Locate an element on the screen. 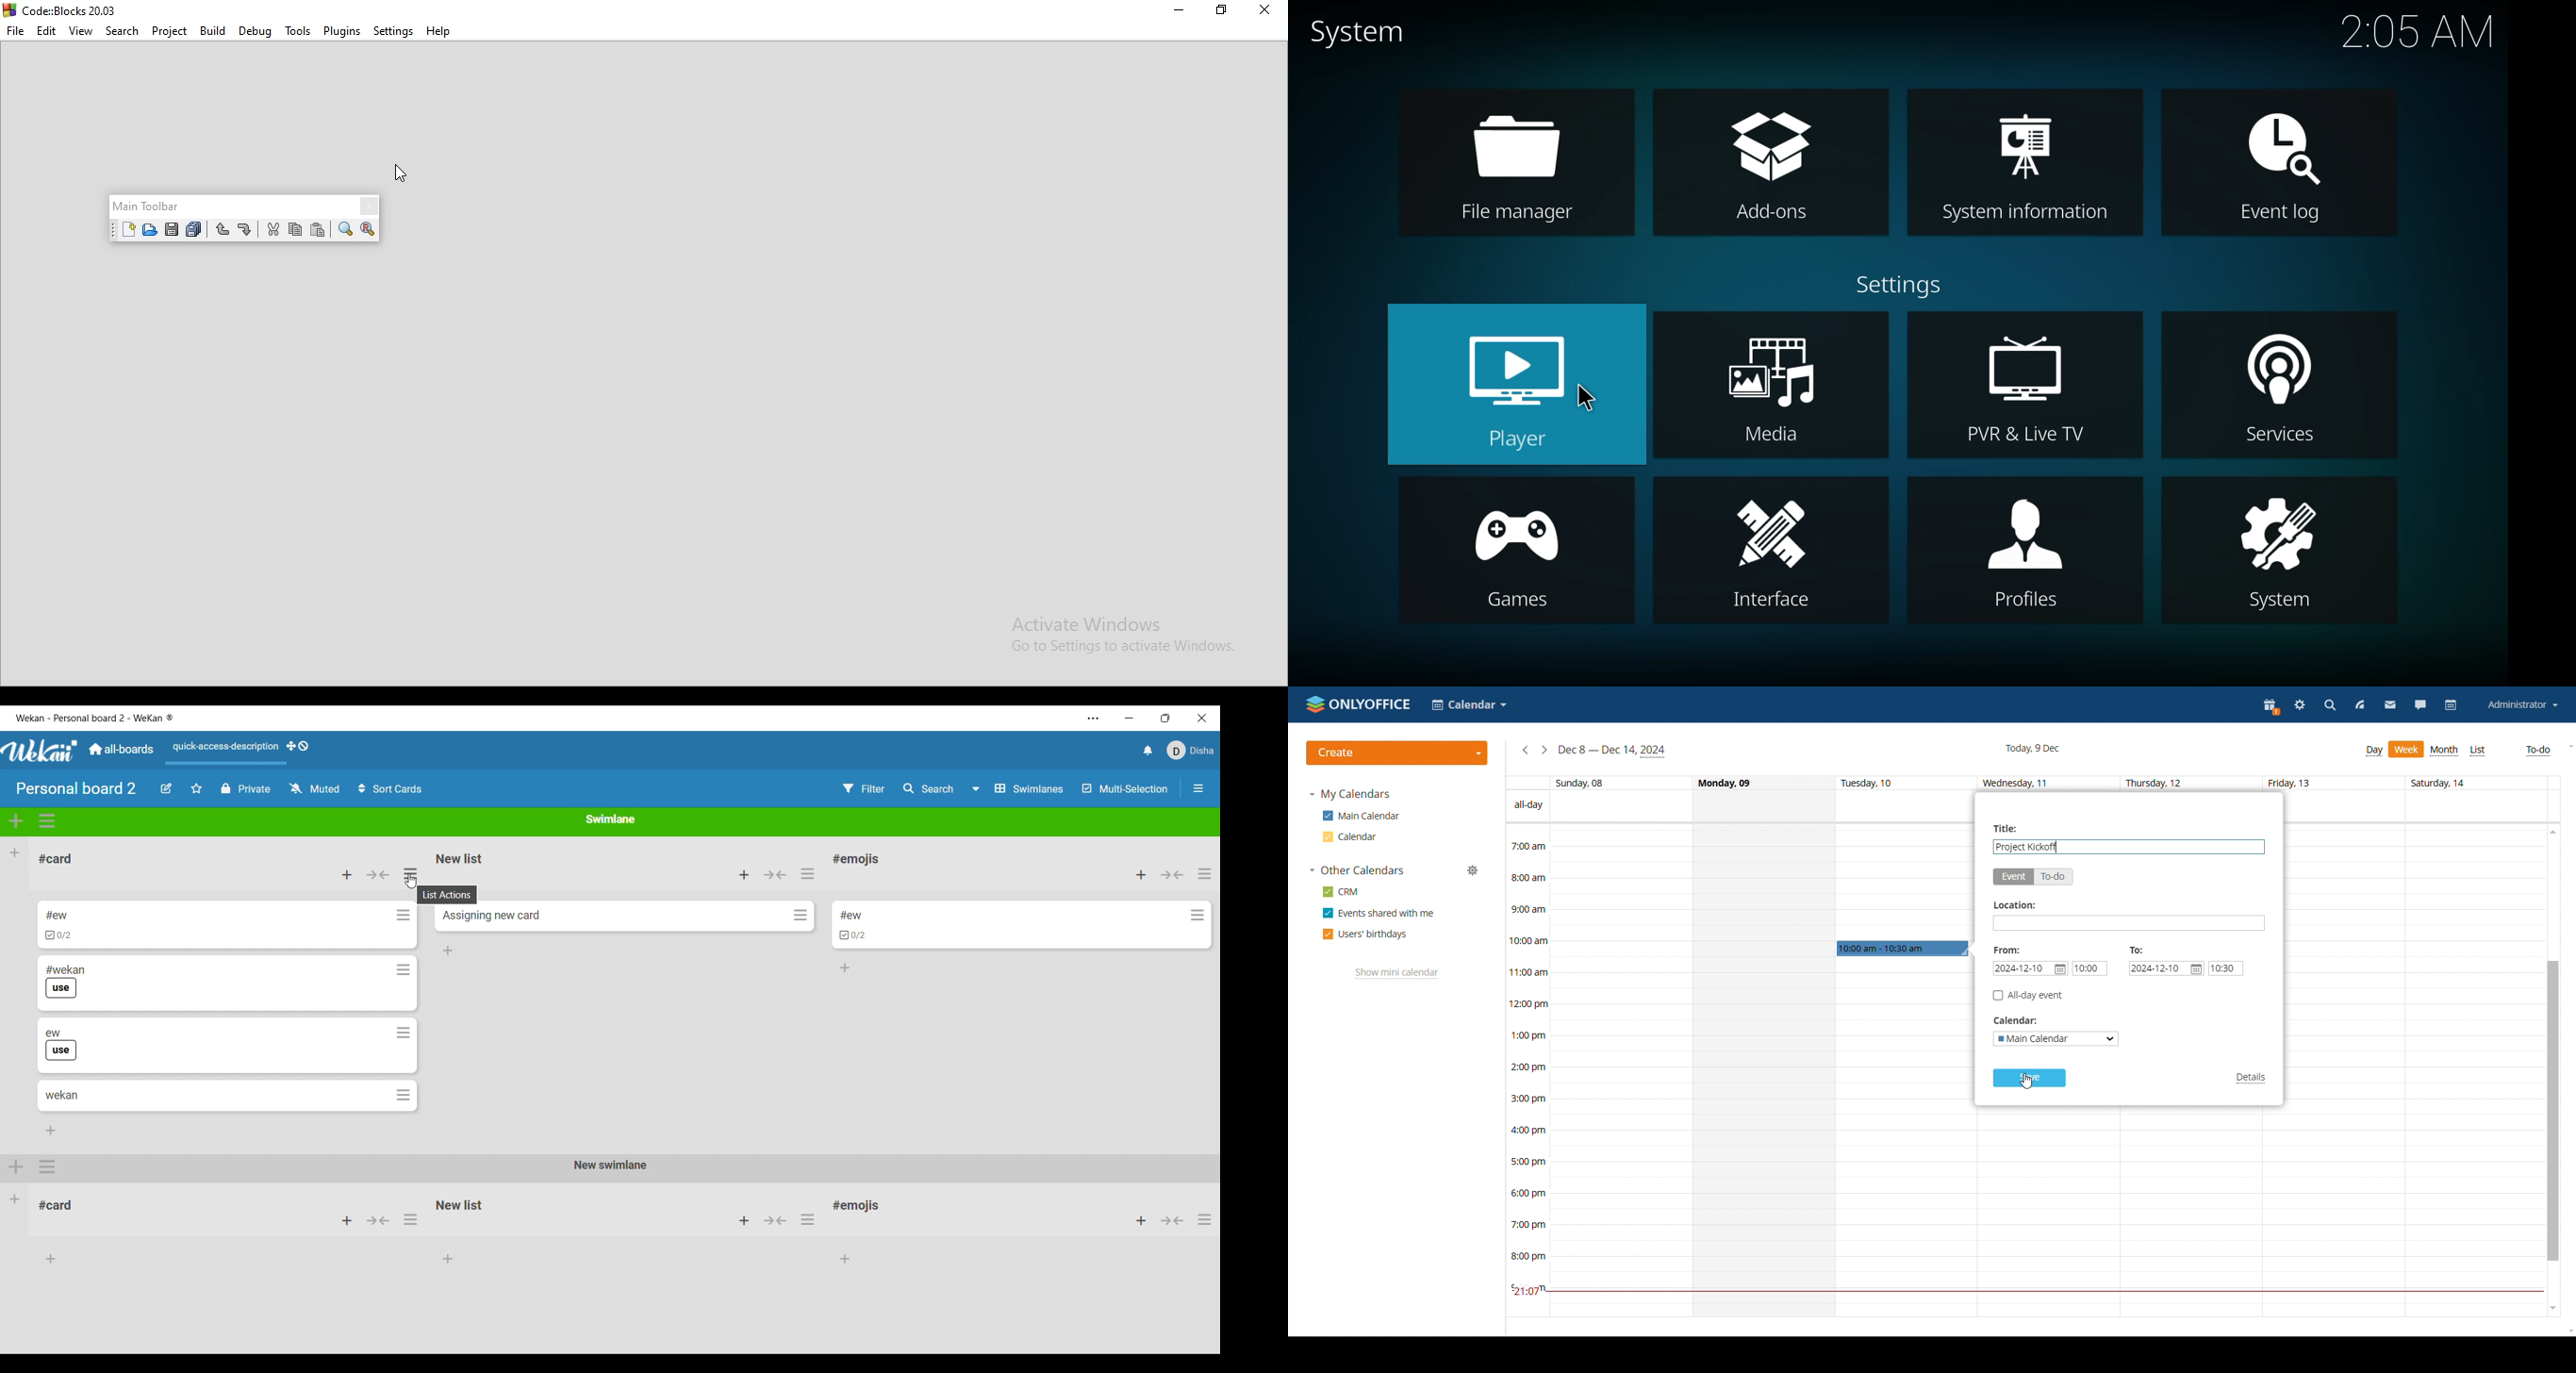 This screenshot has width=2576, height=1400. Add card to bottom of the list  is located at coordinates (845, 967).